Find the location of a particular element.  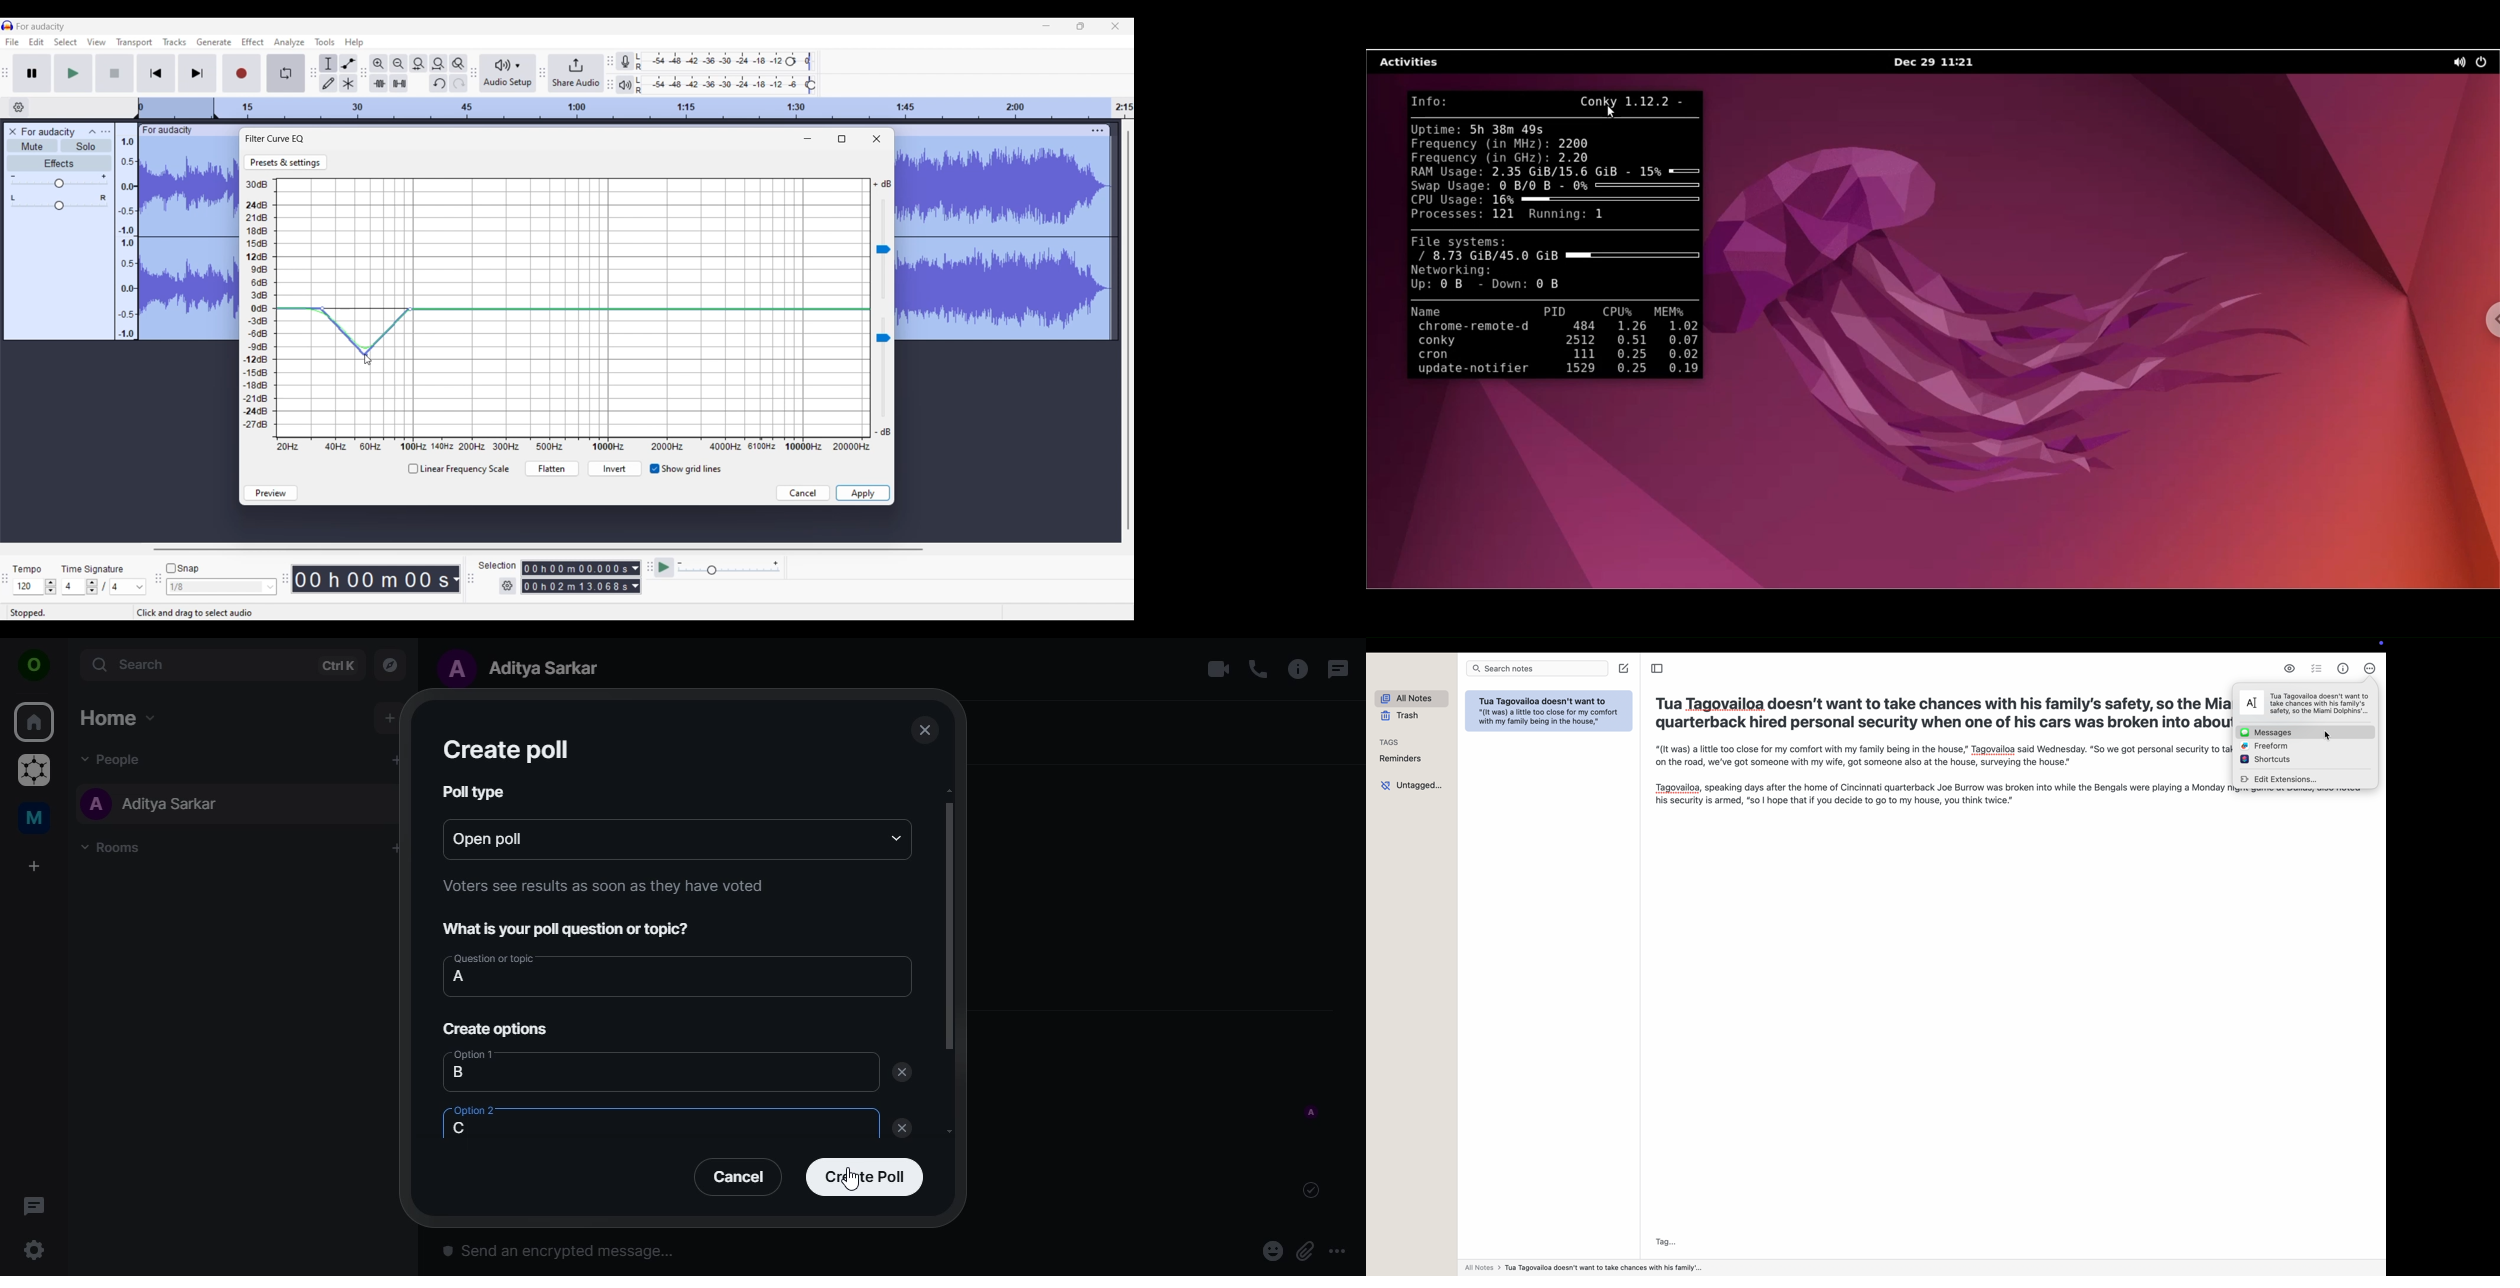

Trim audio outside selection is located at coordinates (379, 83).